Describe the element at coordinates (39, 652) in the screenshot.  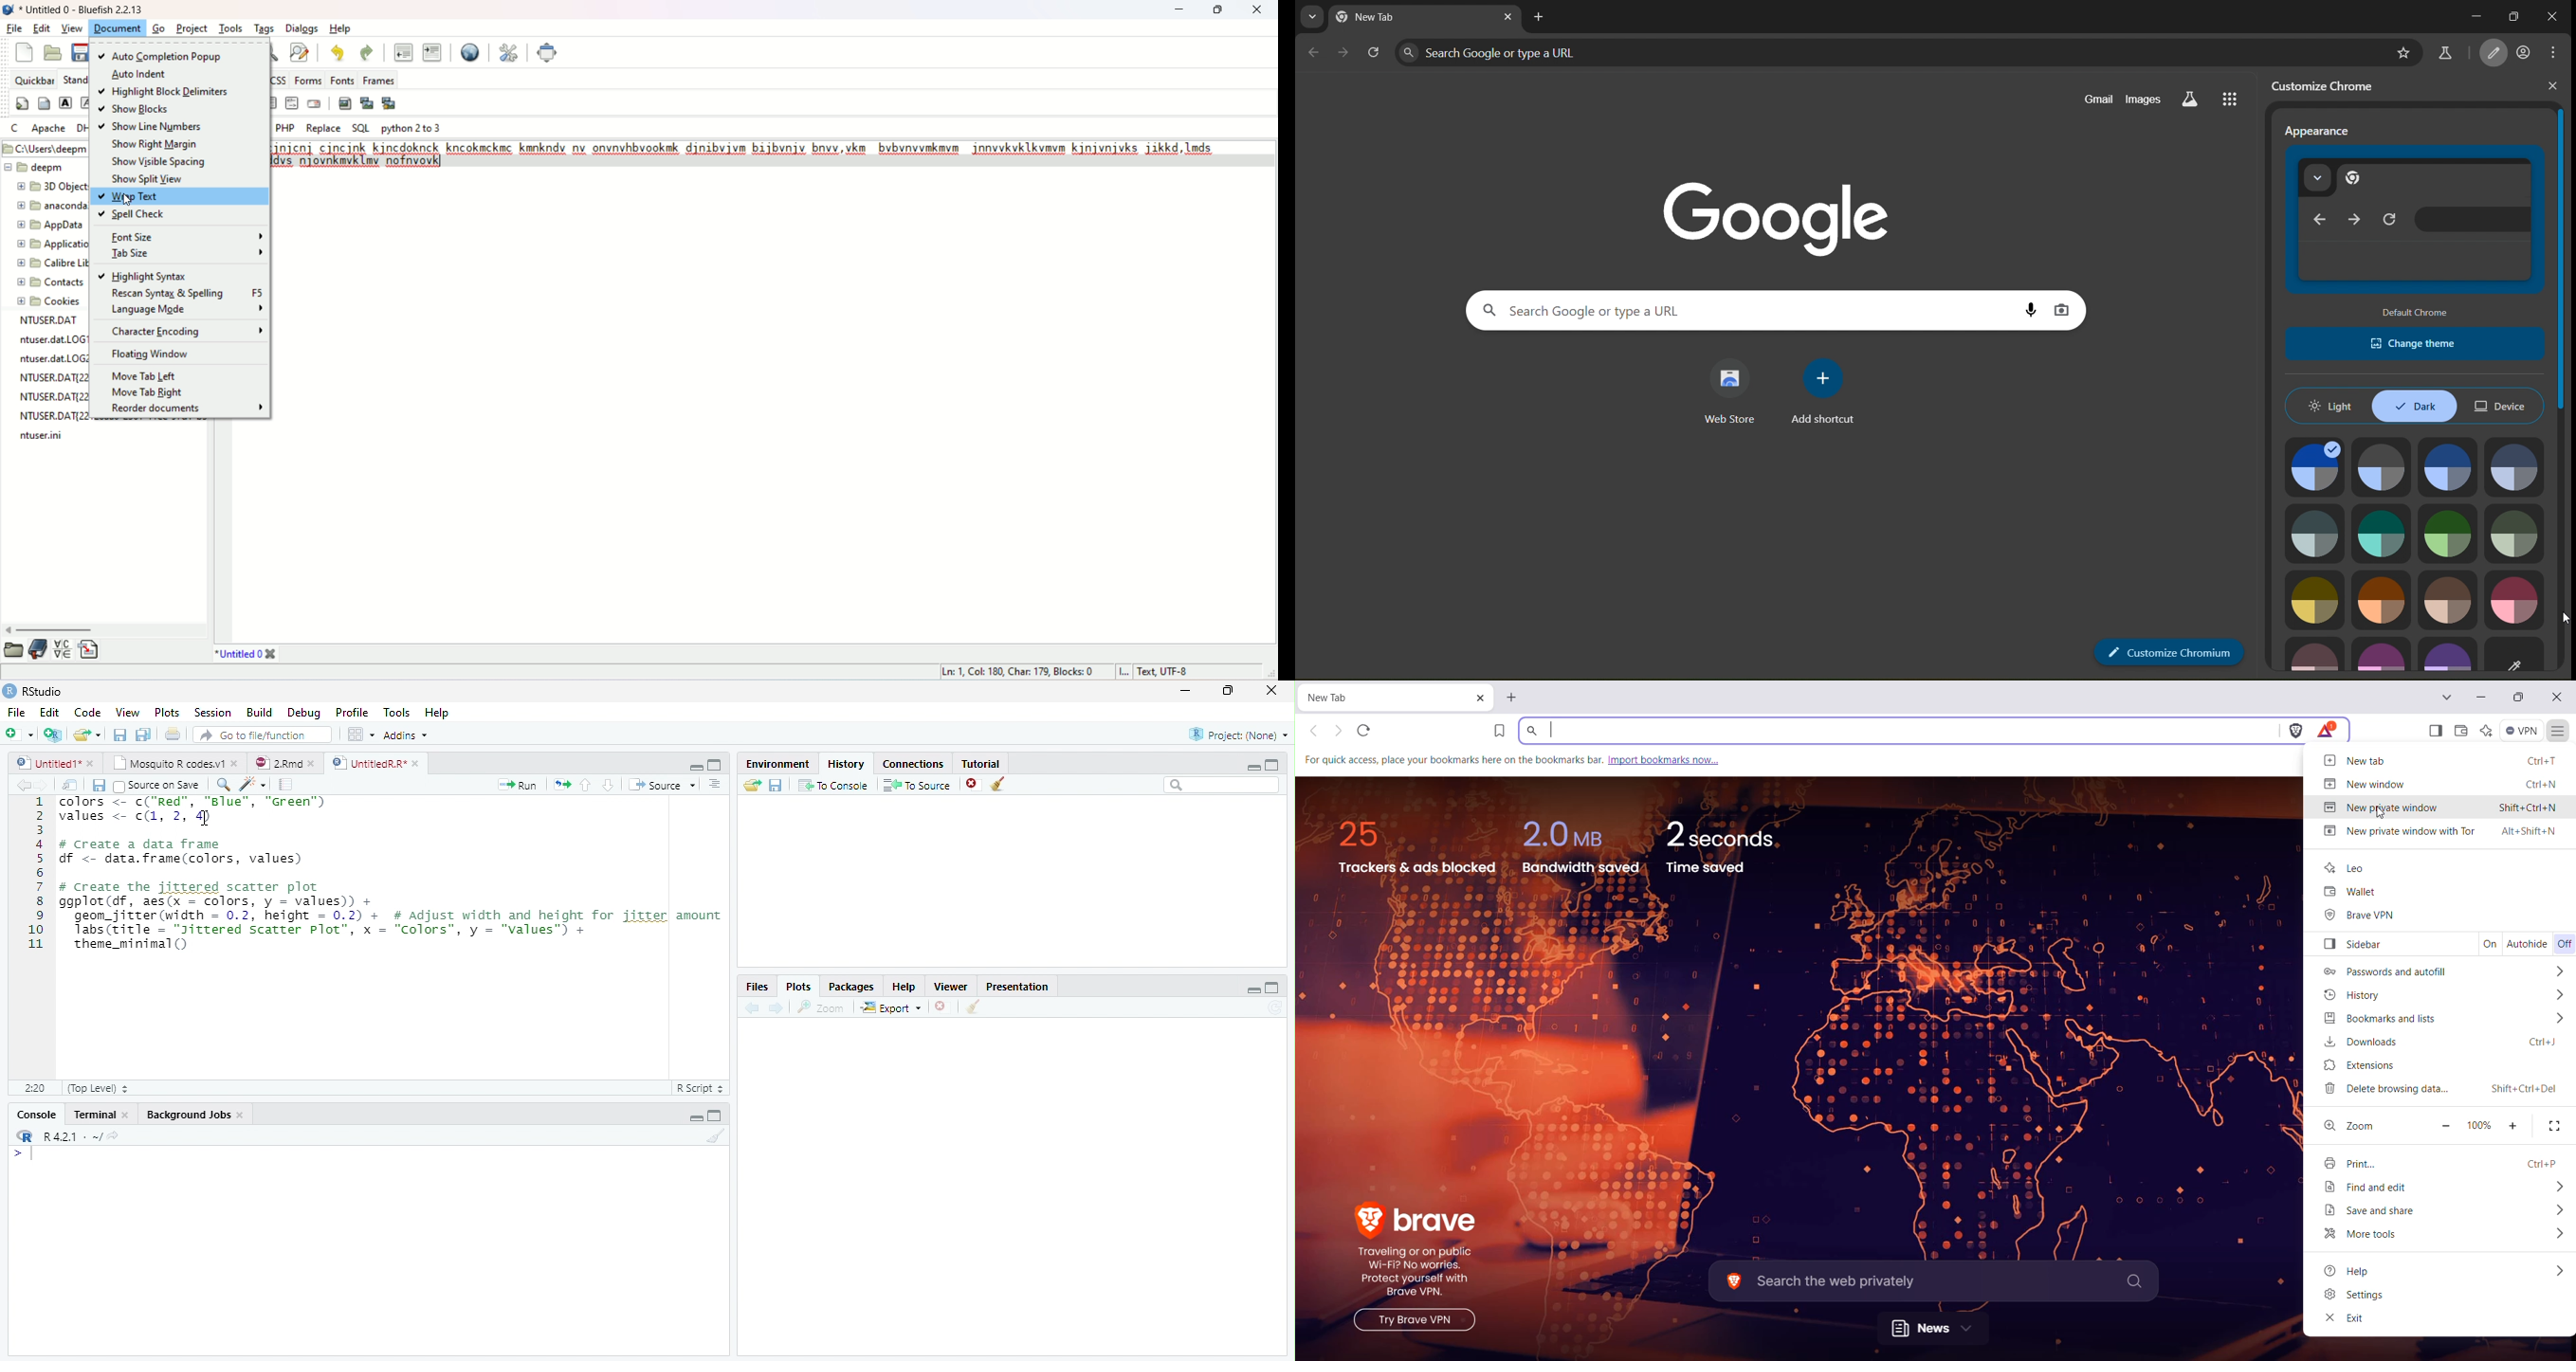
I see `documentation` at that location.